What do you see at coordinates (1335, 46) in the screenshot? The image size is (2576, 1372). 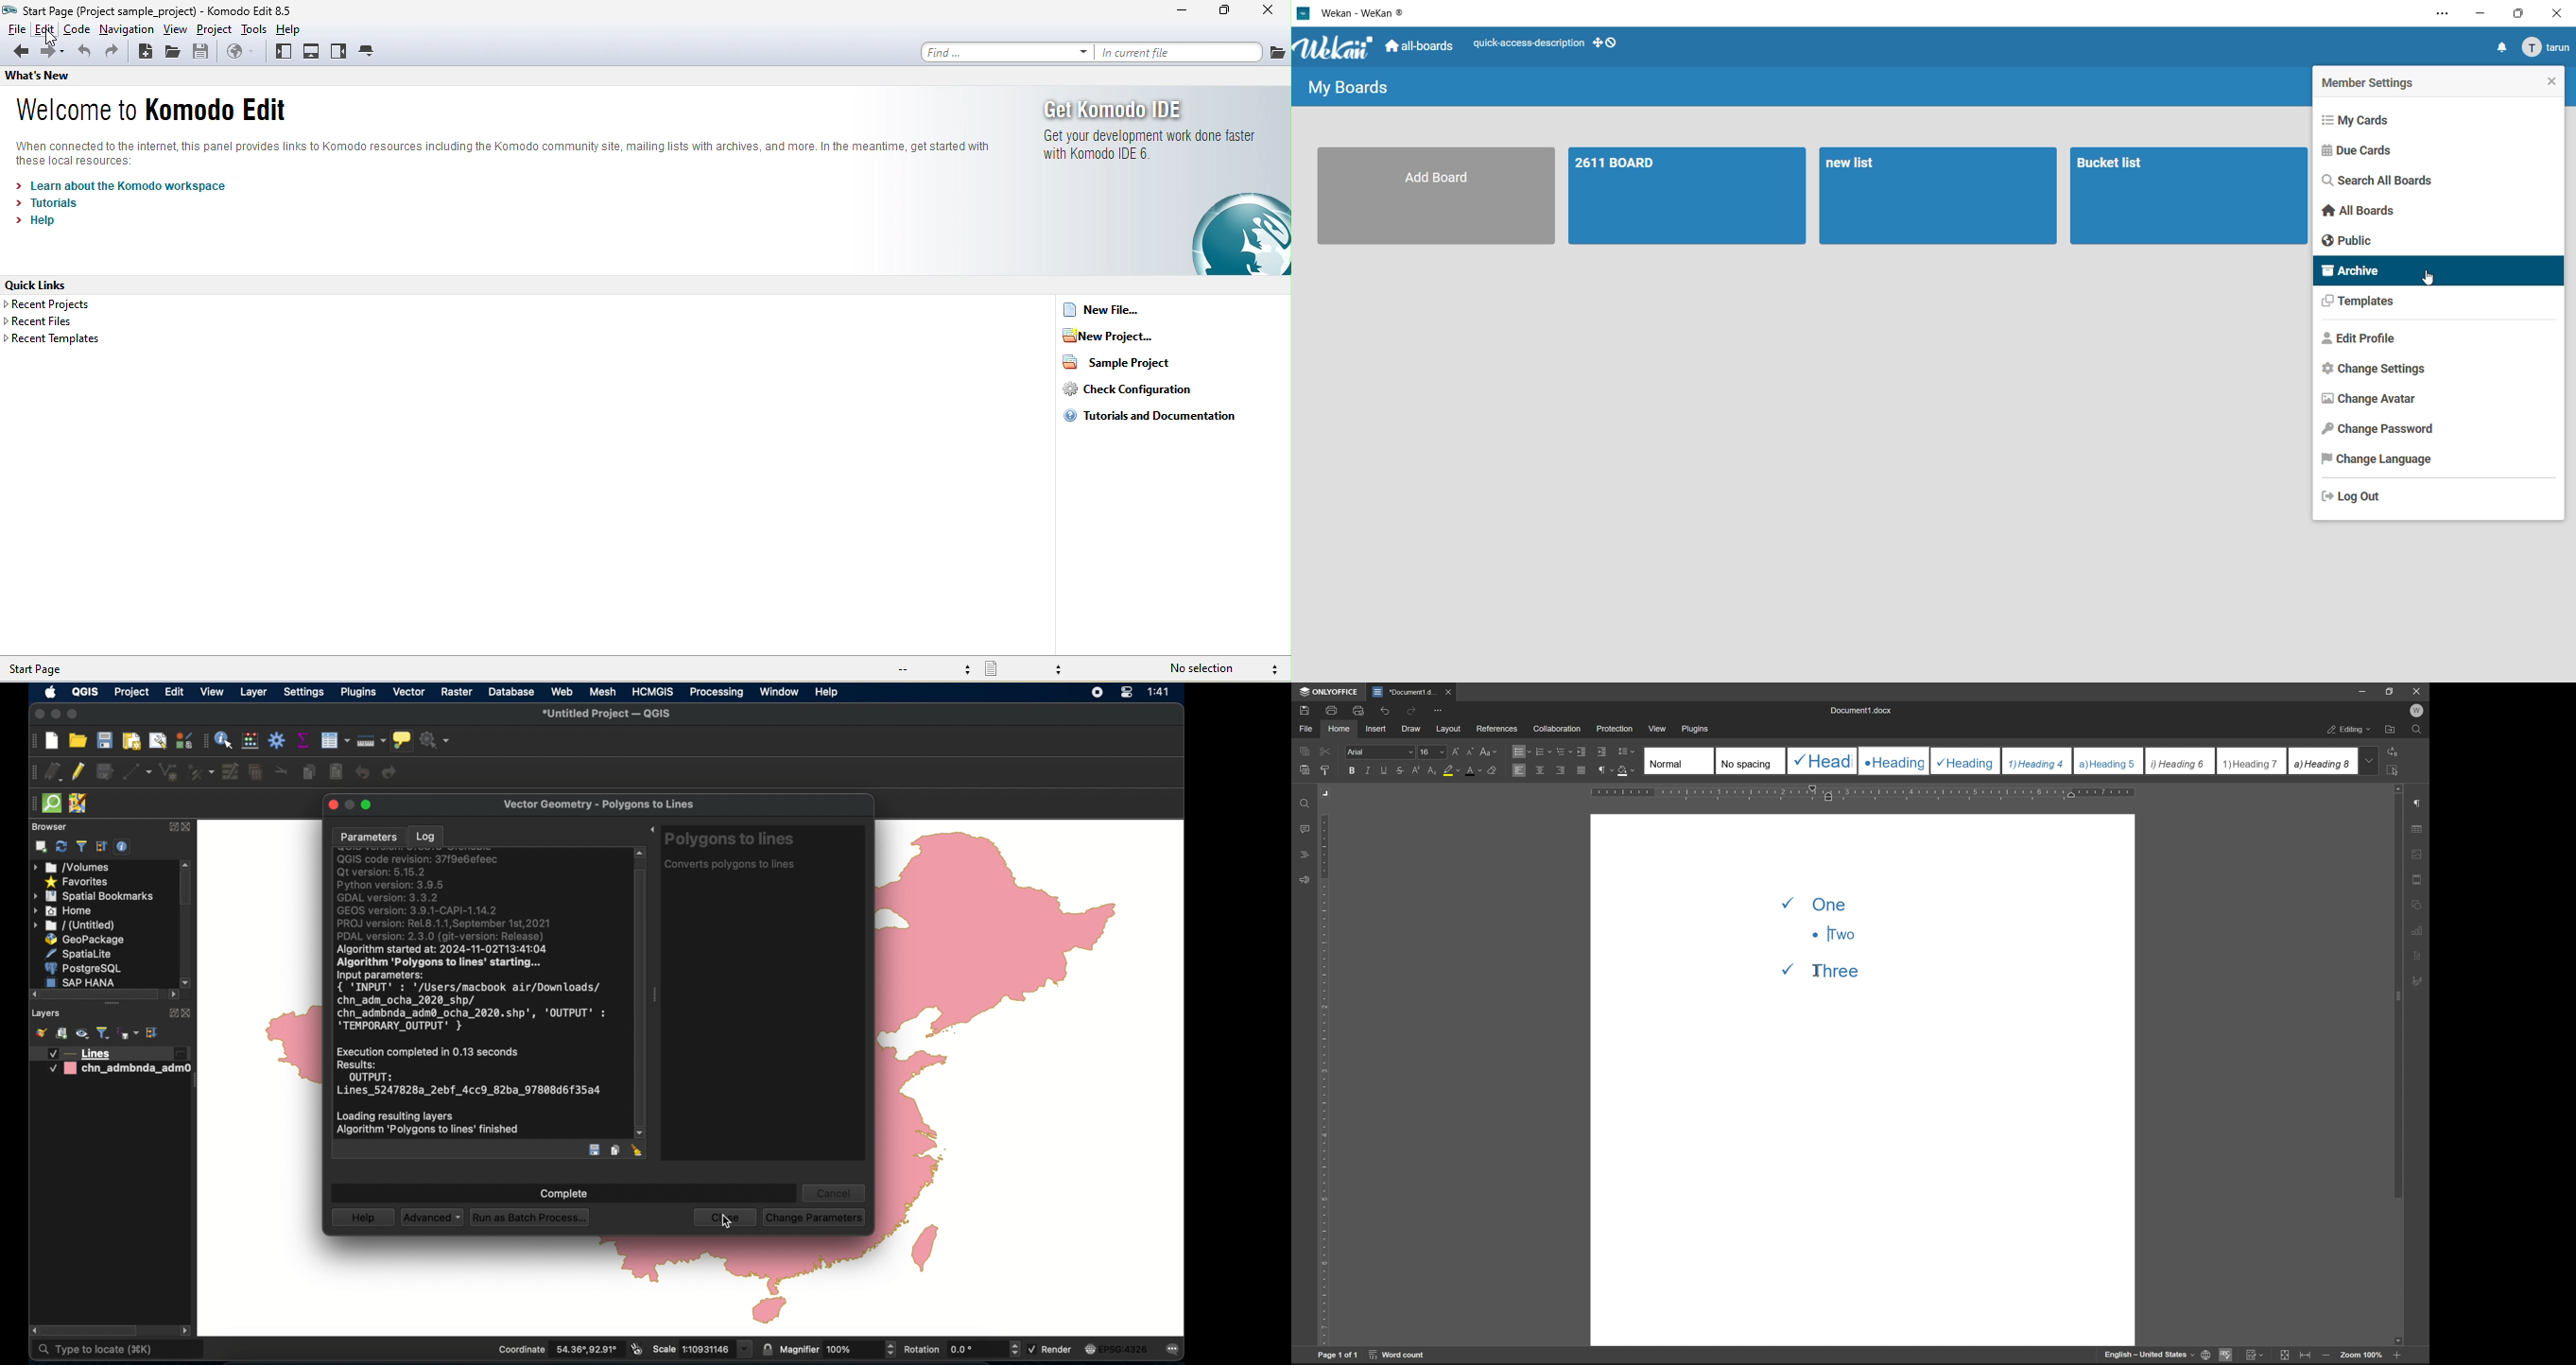 I see `Wekan` at bounding box center [1335, 46].